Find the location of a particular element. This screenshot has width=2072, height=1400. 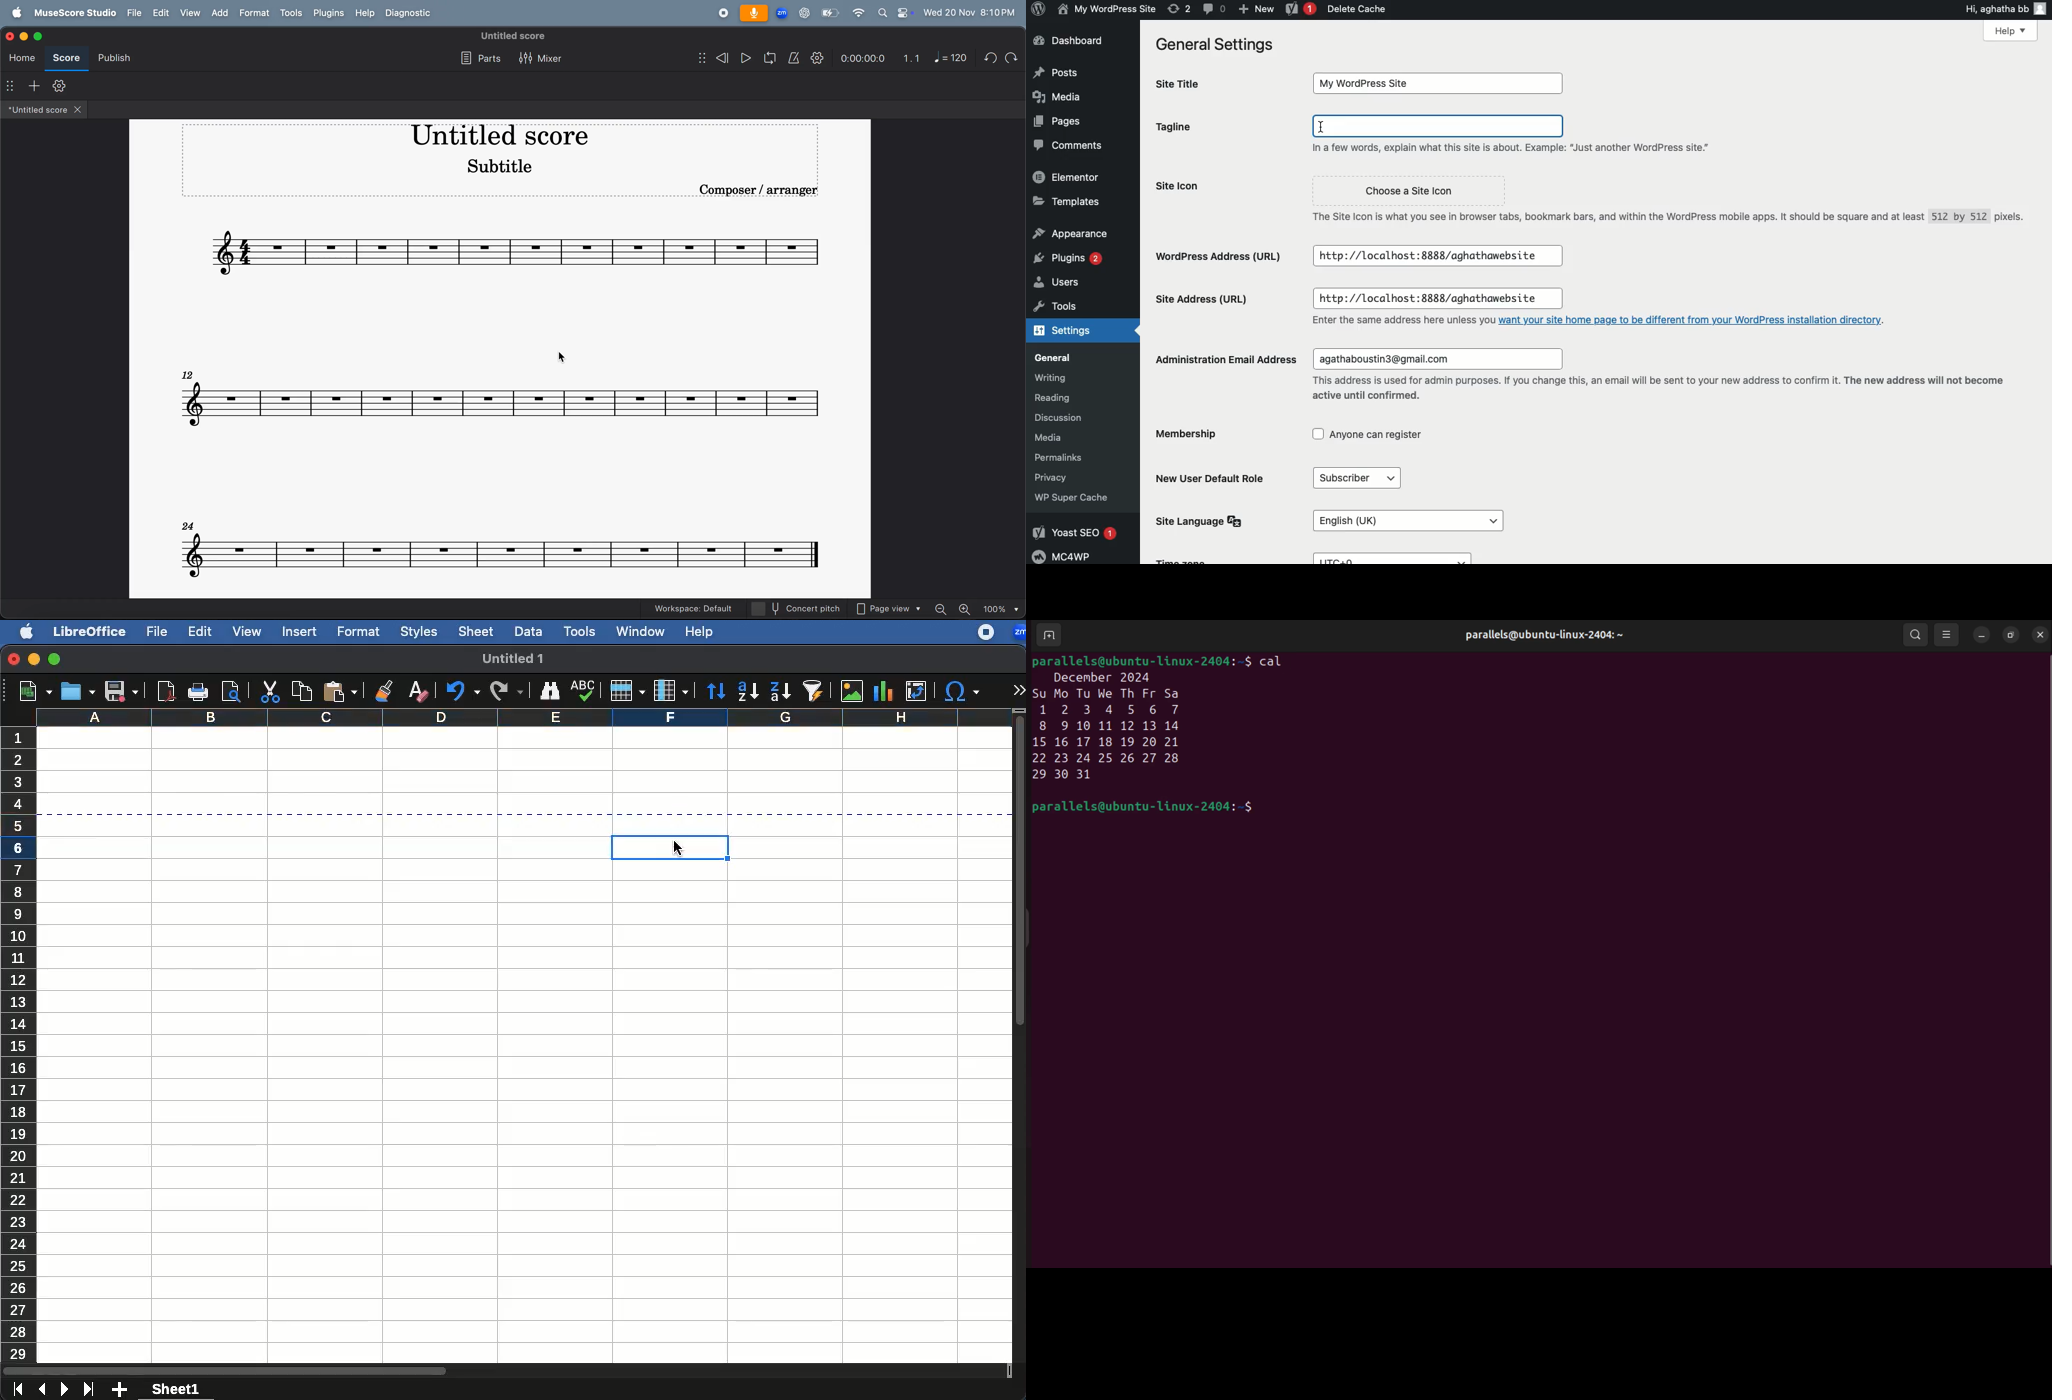

ascending is located at coordinates (748, 689).